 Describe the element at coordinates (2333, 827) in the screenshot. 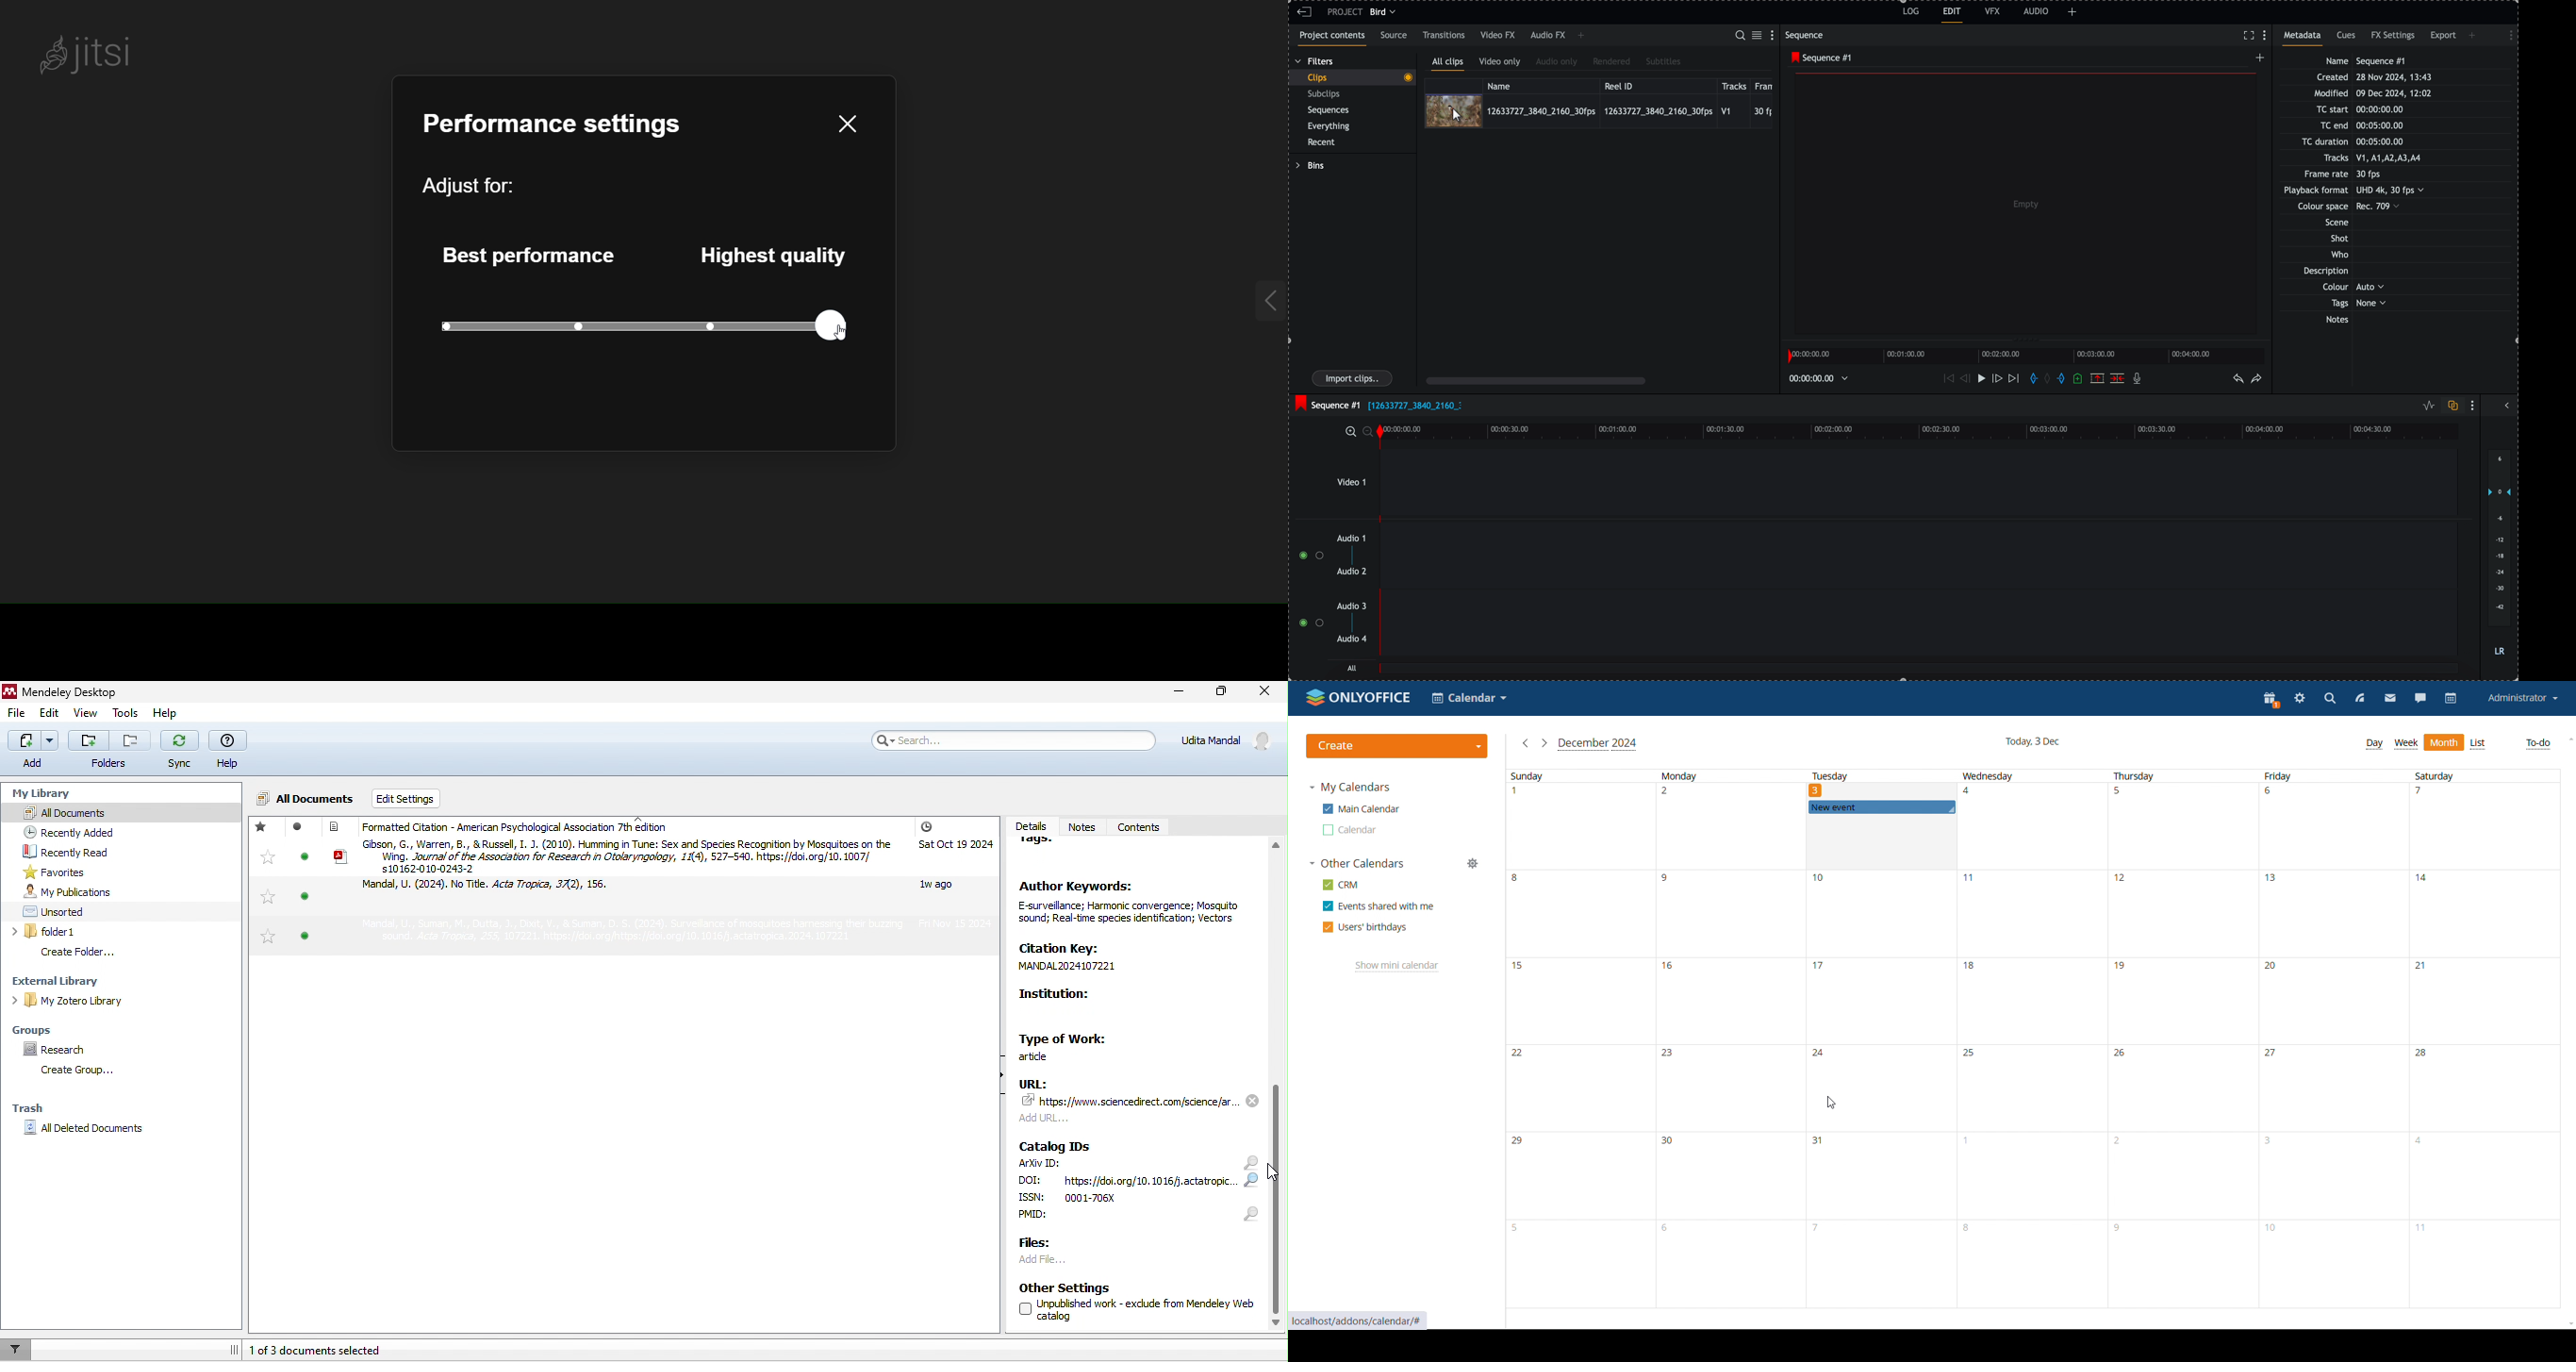

I see `date` at that location.